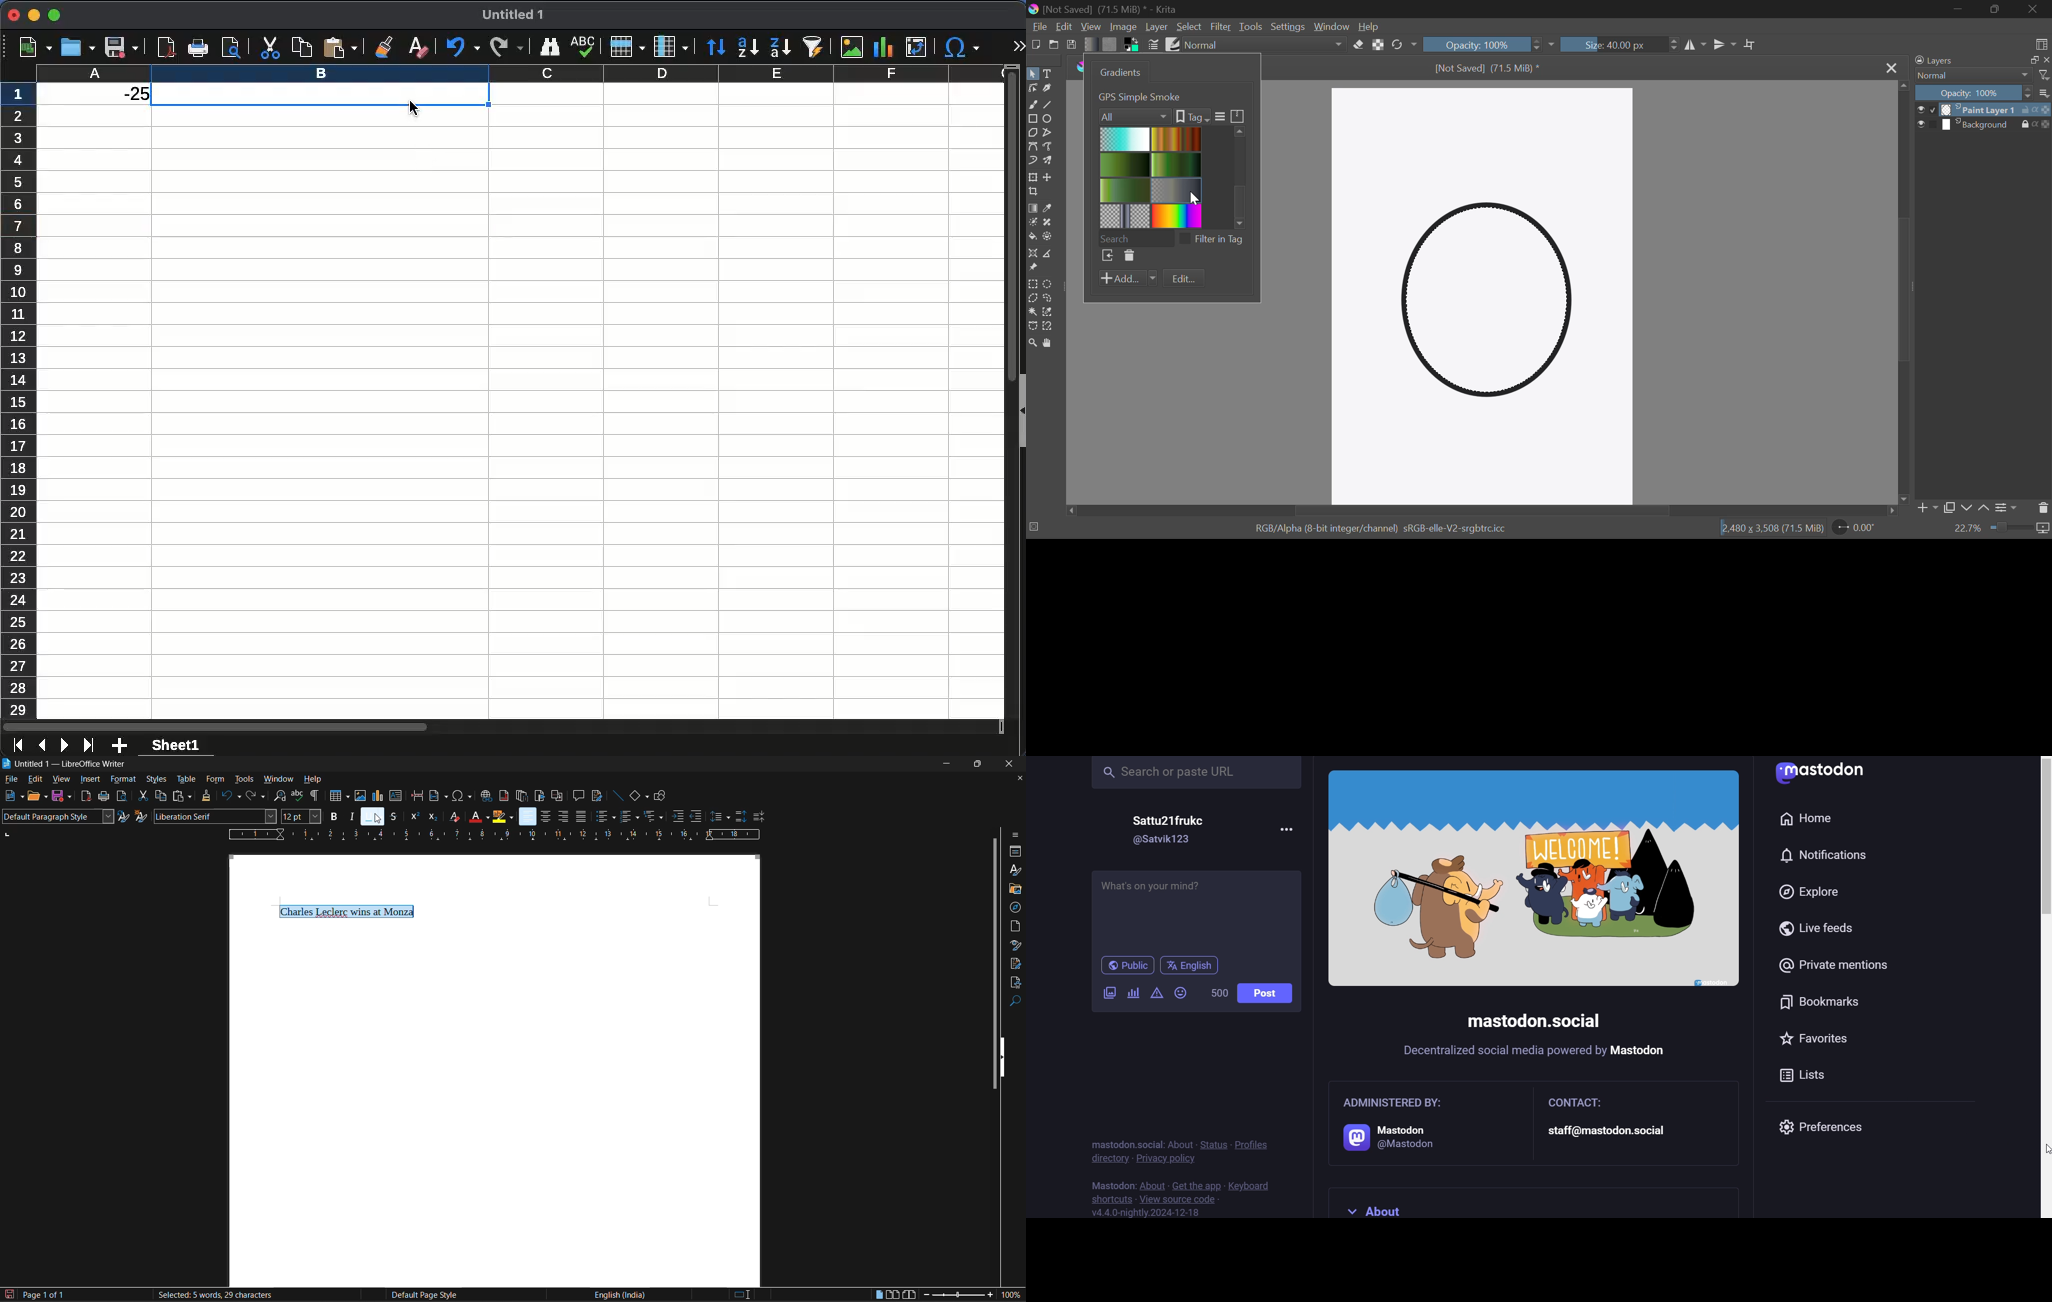 This screenshot has width=2072, height=1316. I want to click on decrease paragraph spacing, so click(759, 817).